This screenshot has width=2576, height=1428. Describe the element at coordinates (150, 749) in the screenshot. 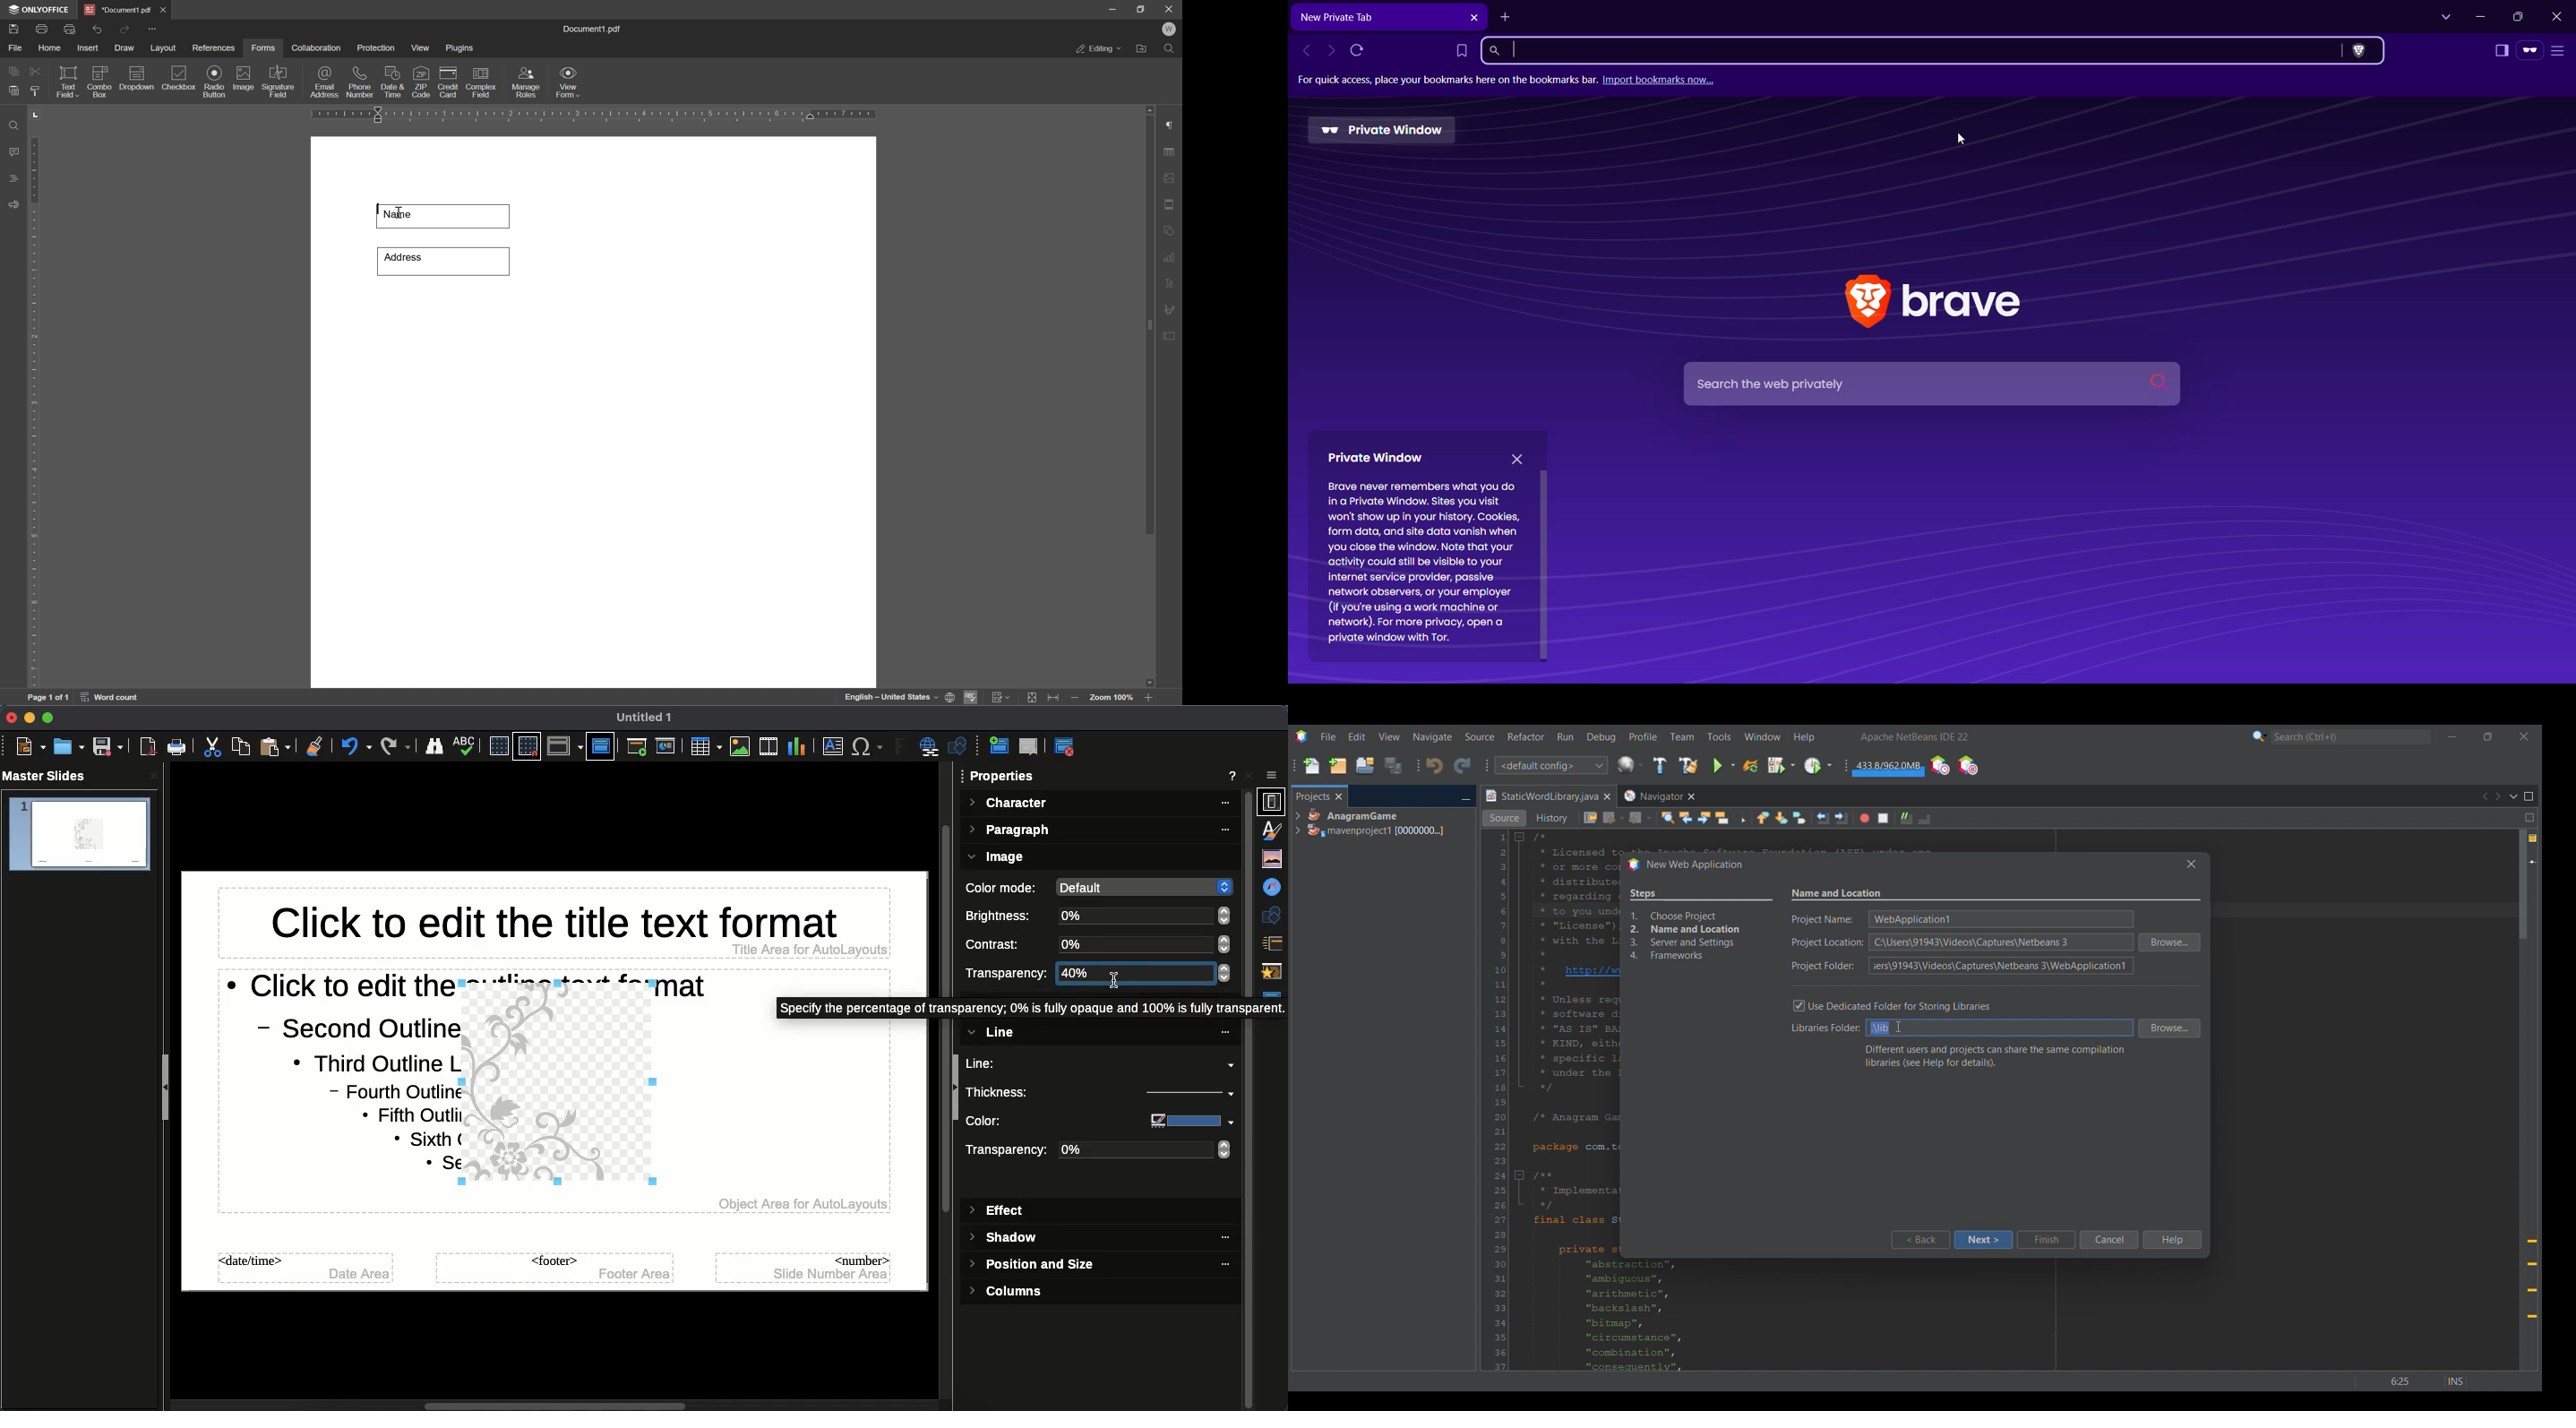

I see `Save as PDF` at that location.